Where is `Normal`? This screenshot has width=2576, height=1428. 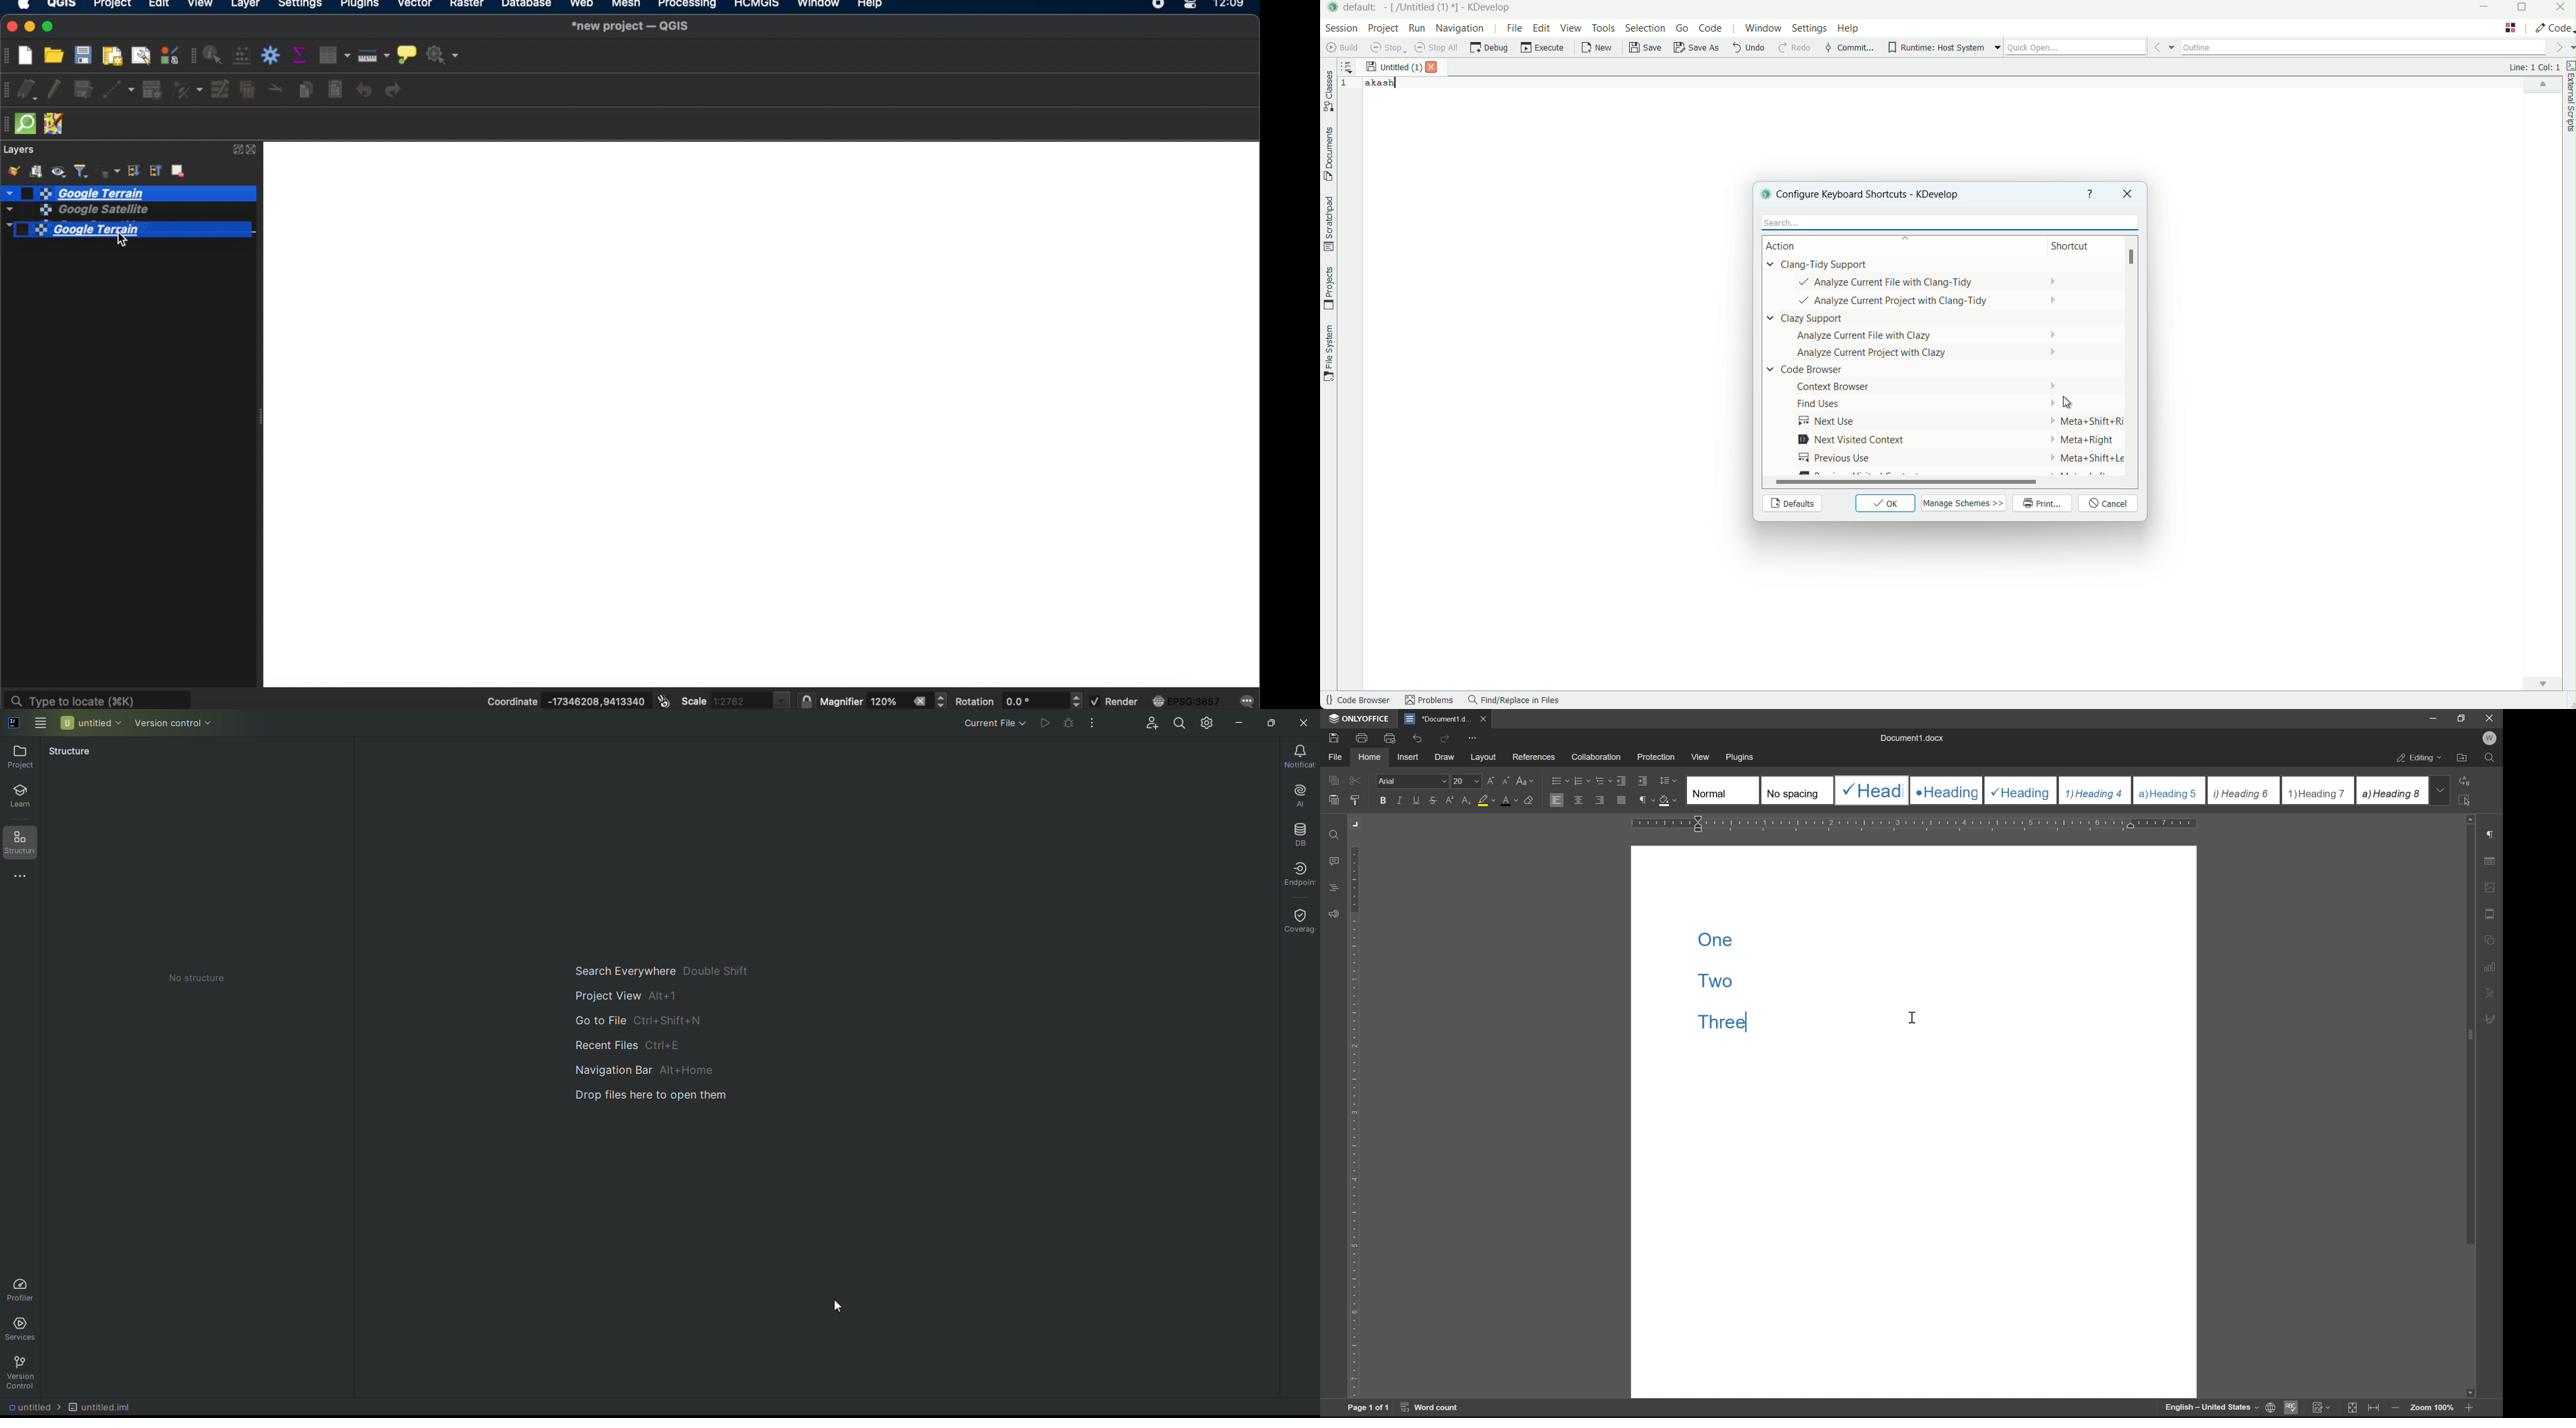
Normal is located at coordinates (1723, 789).